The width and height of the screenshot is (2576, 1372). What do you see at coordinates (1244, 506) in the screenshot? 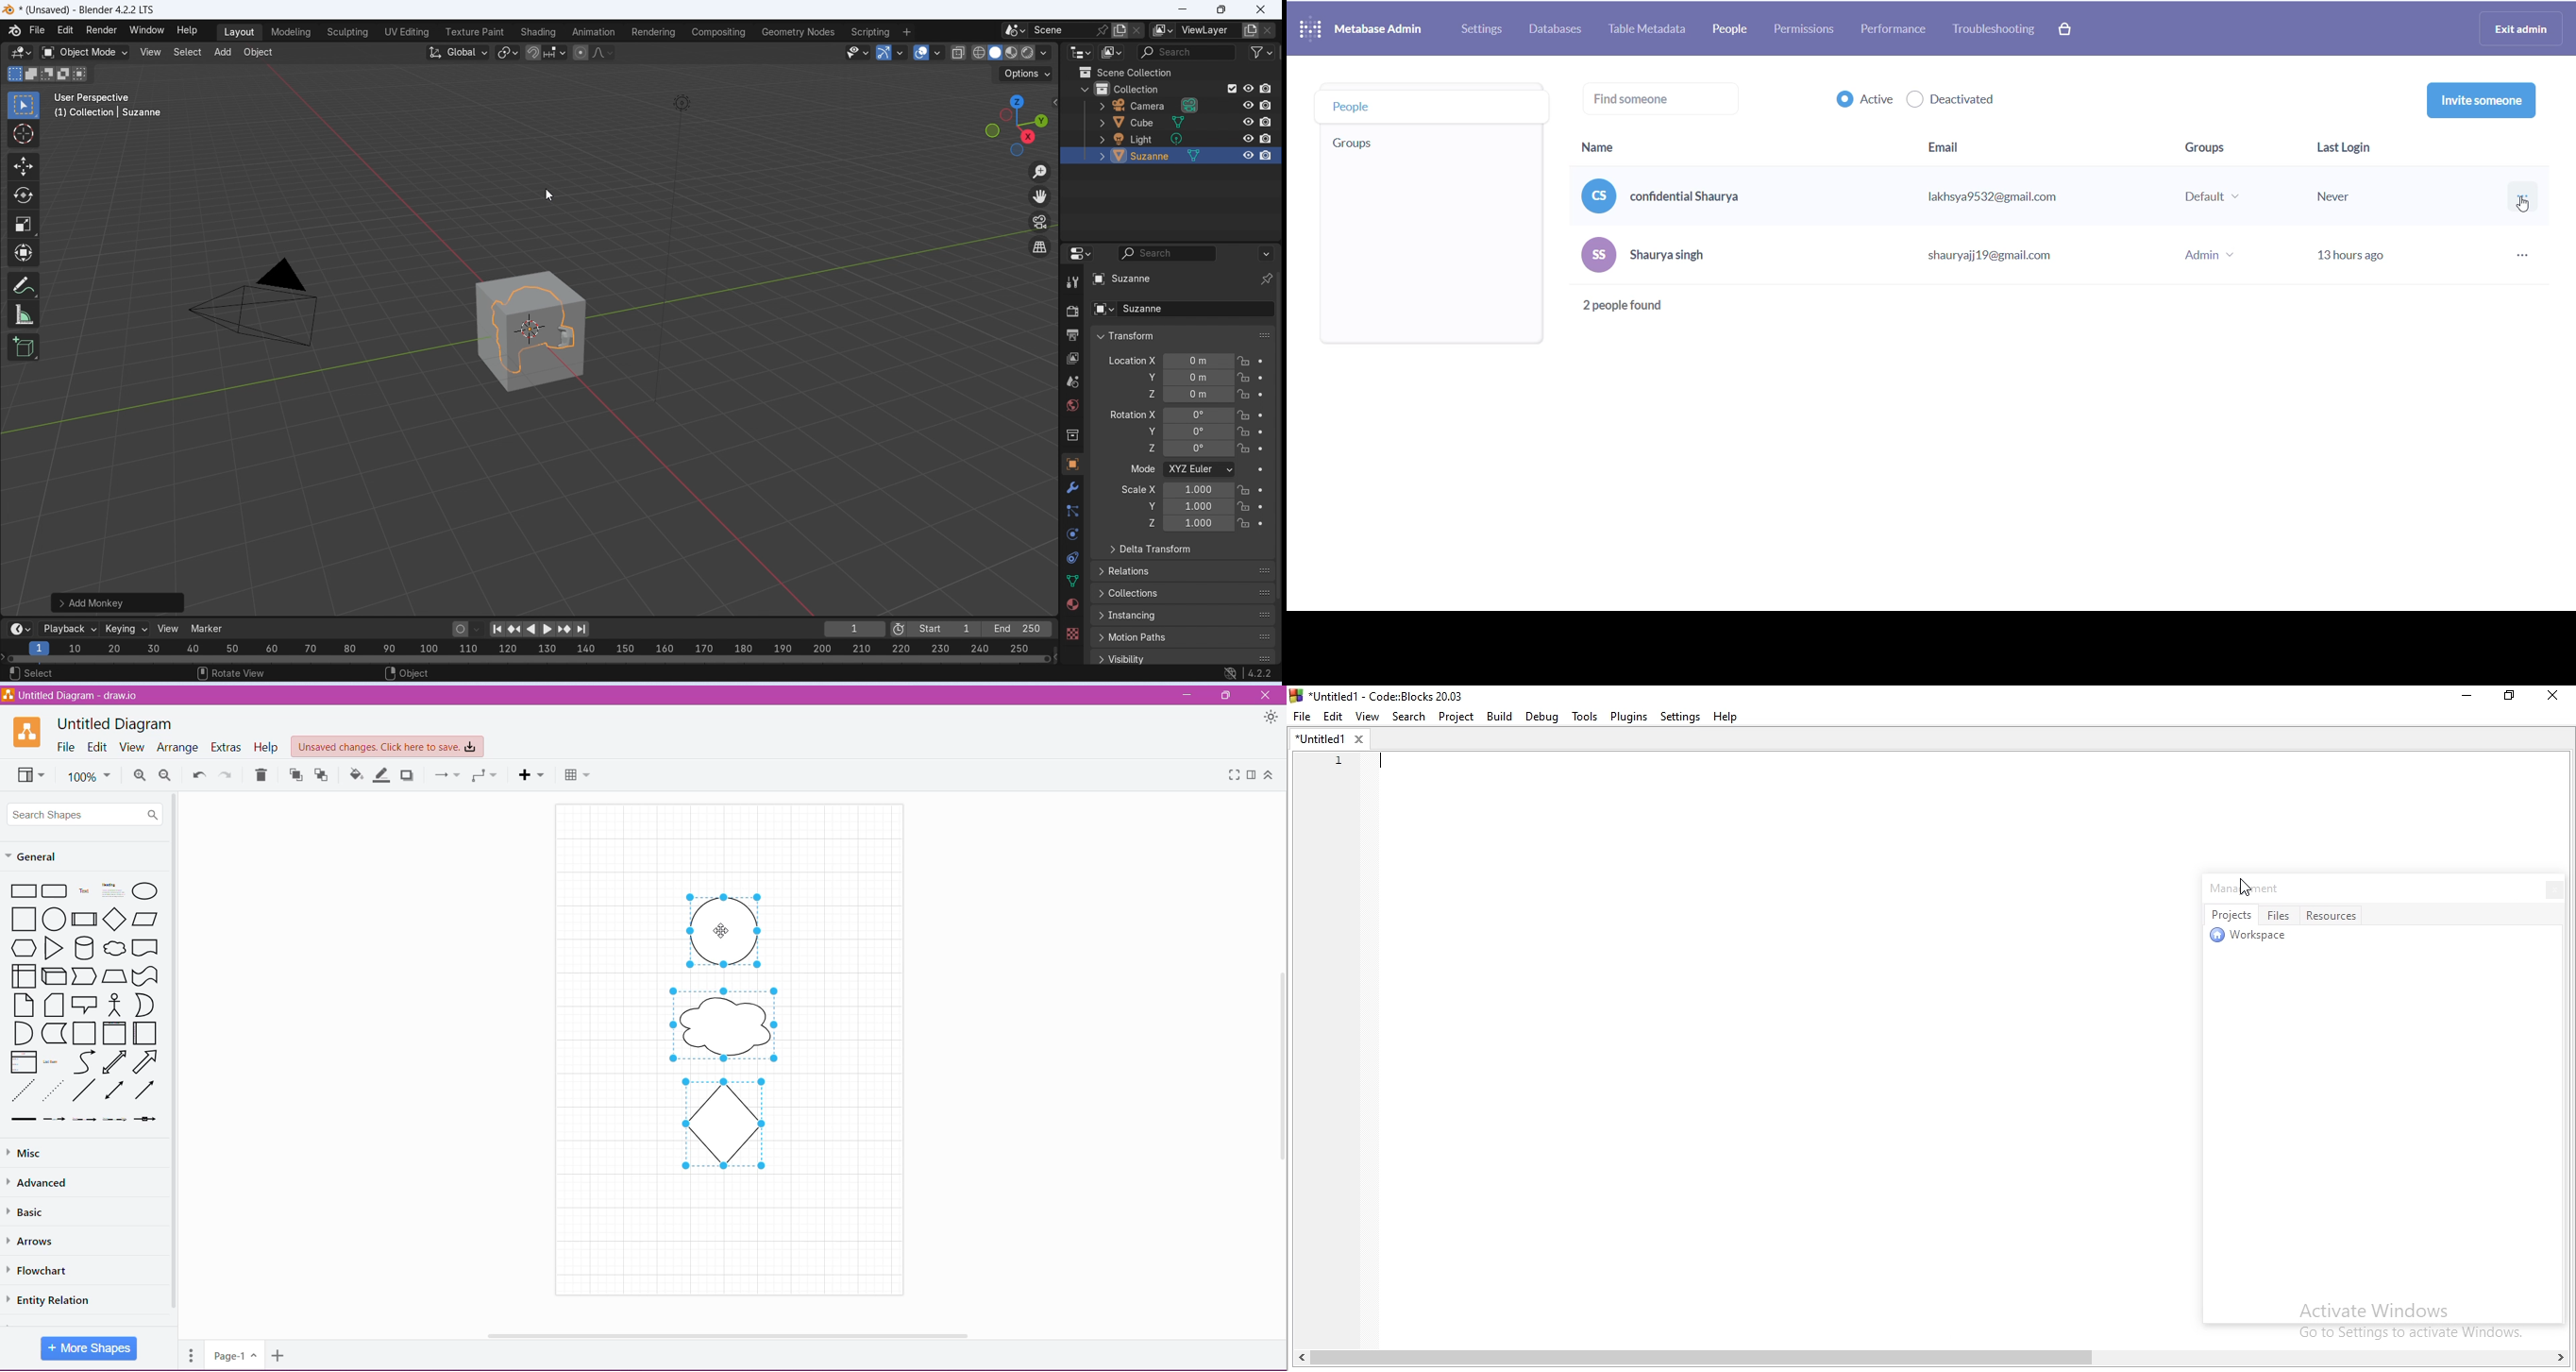
I see `lock location` at bounding box center [1244, 506].